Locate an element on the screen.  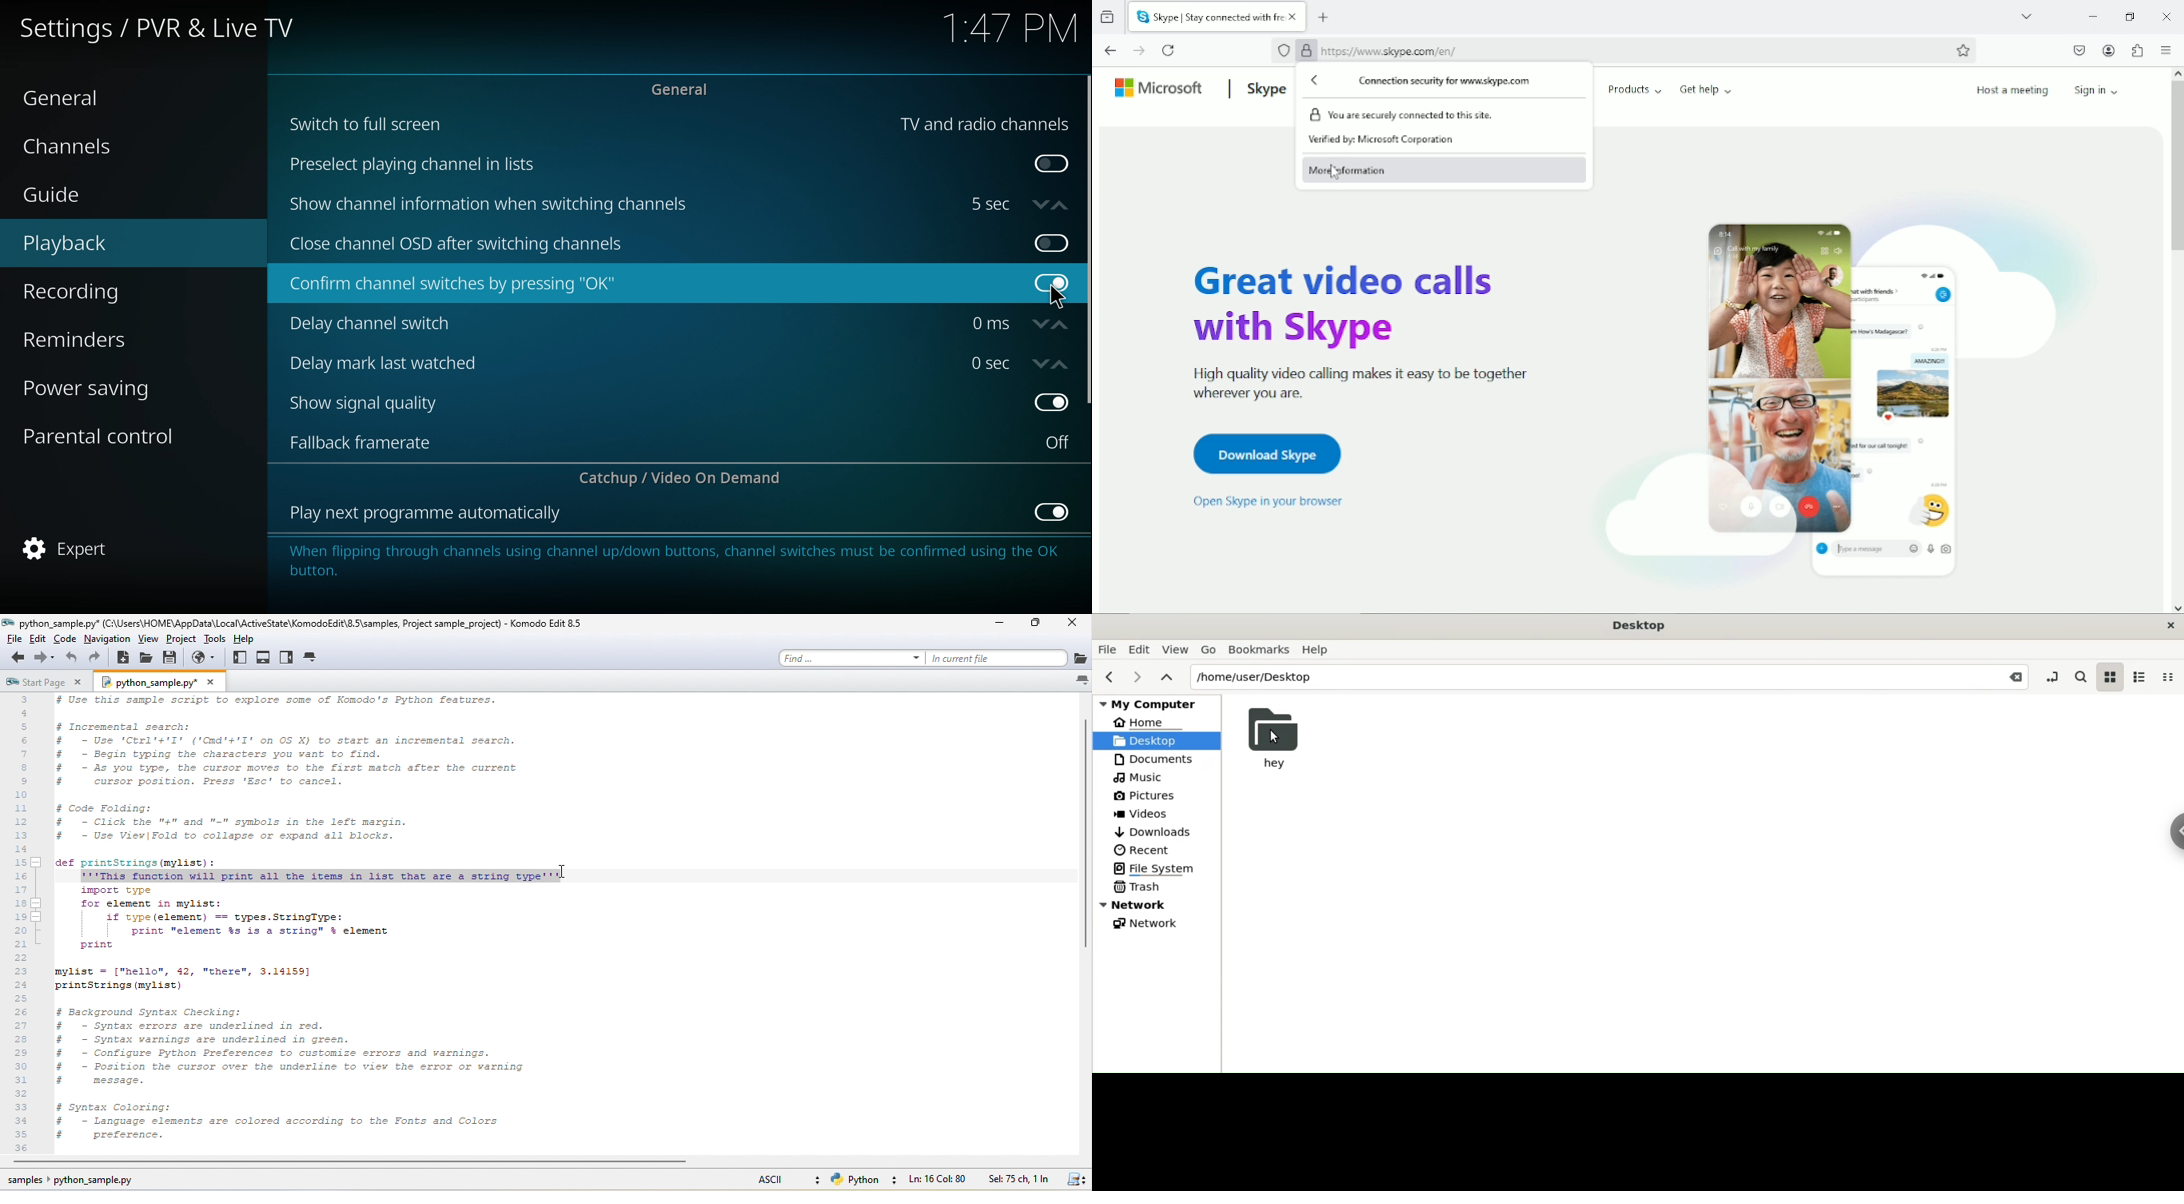
power saving is located at coordinates (105, 387).